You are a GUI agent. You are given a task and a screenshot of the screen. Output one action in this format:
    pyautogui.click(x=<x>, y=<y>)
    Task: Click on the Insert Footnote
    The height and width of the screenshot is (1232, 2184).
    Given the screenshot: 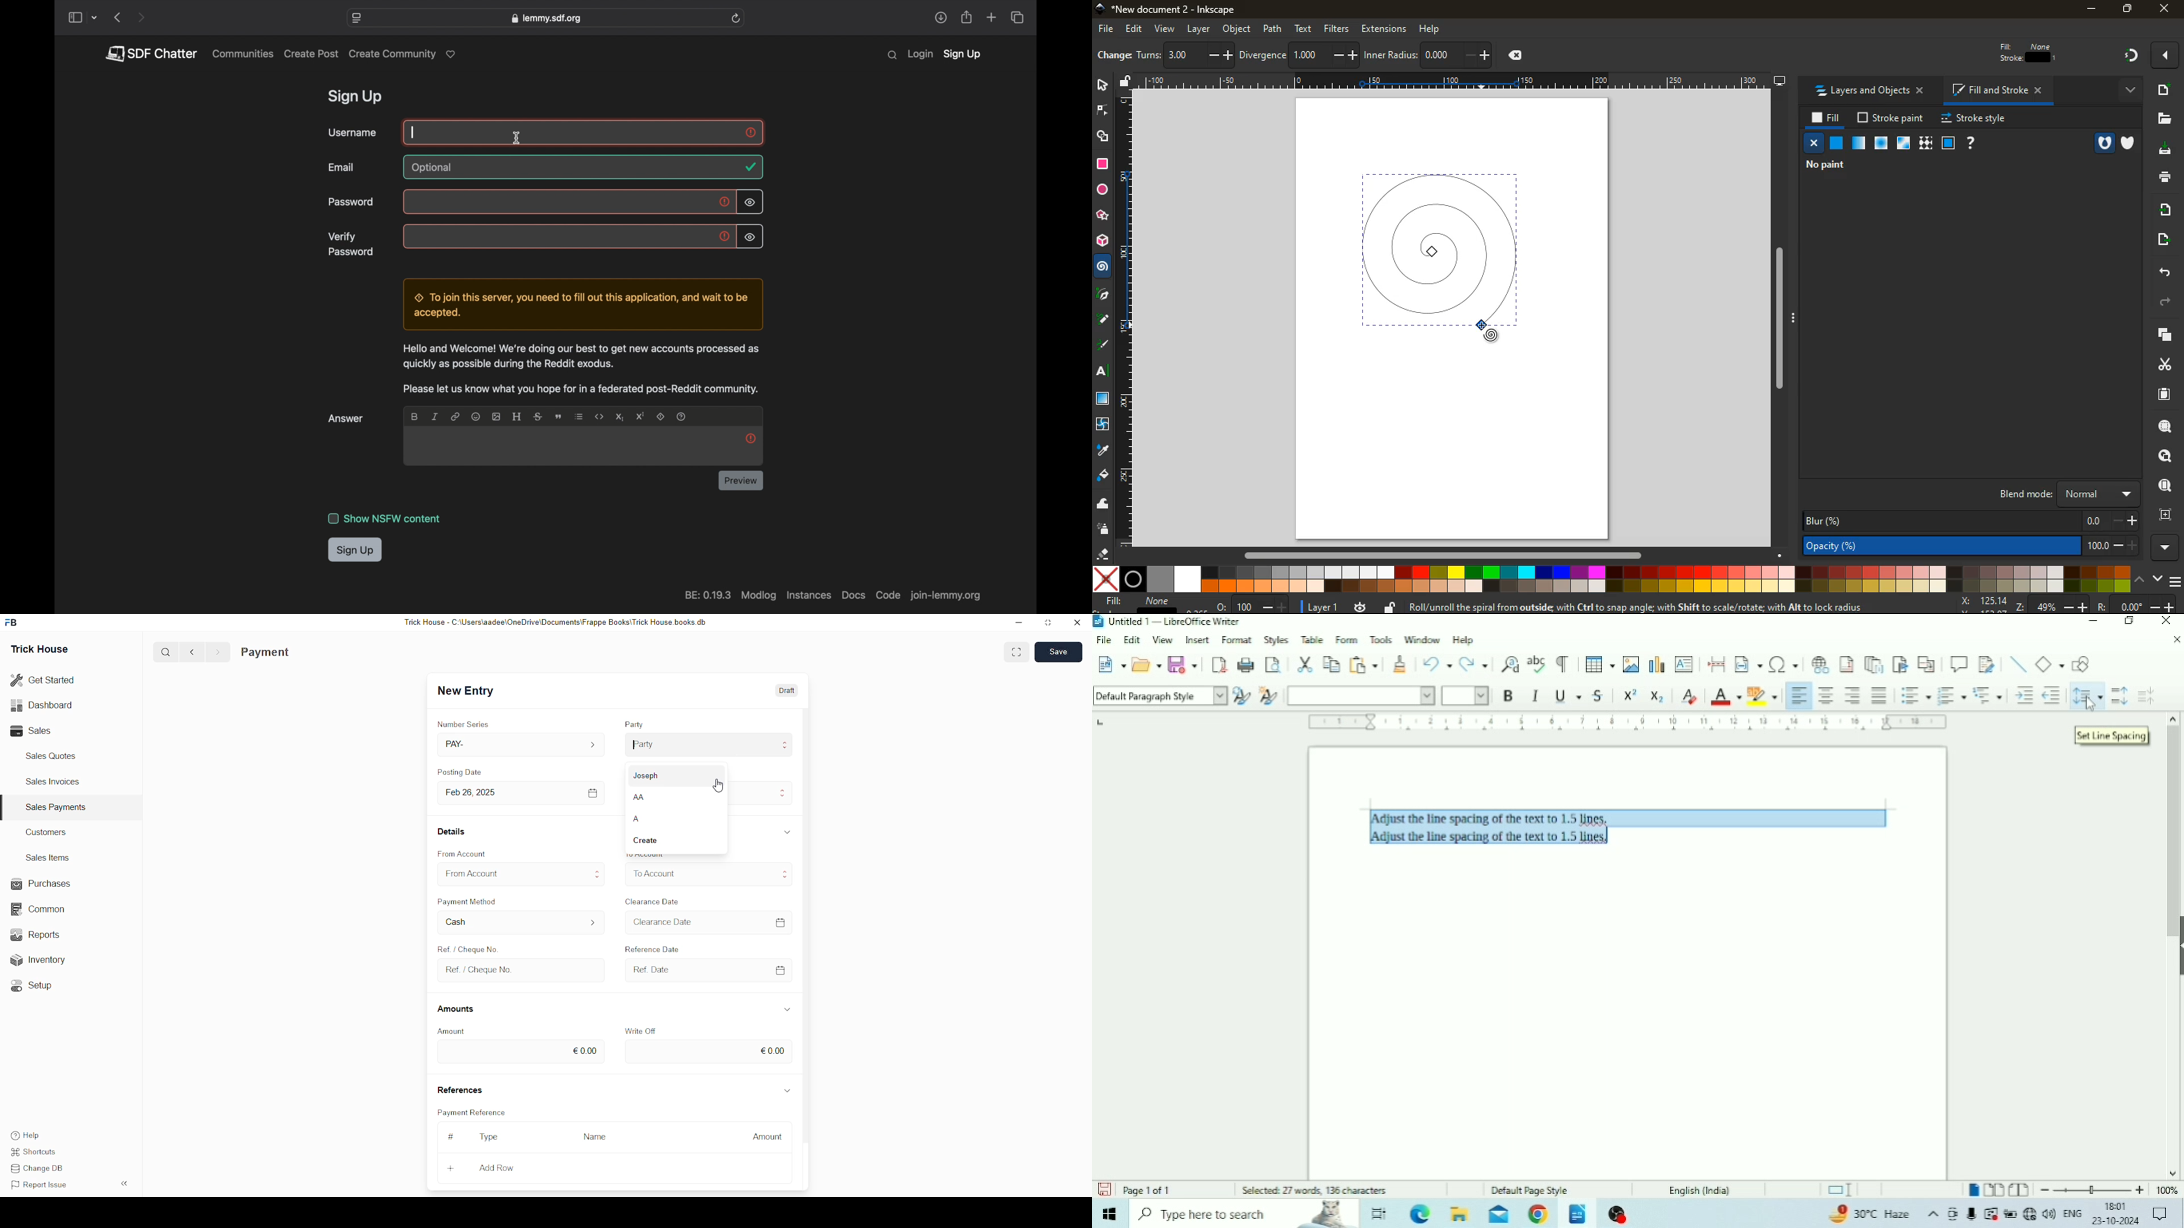 What is the action you would take?
    pyautogui.click(x=1848, y=663)
    